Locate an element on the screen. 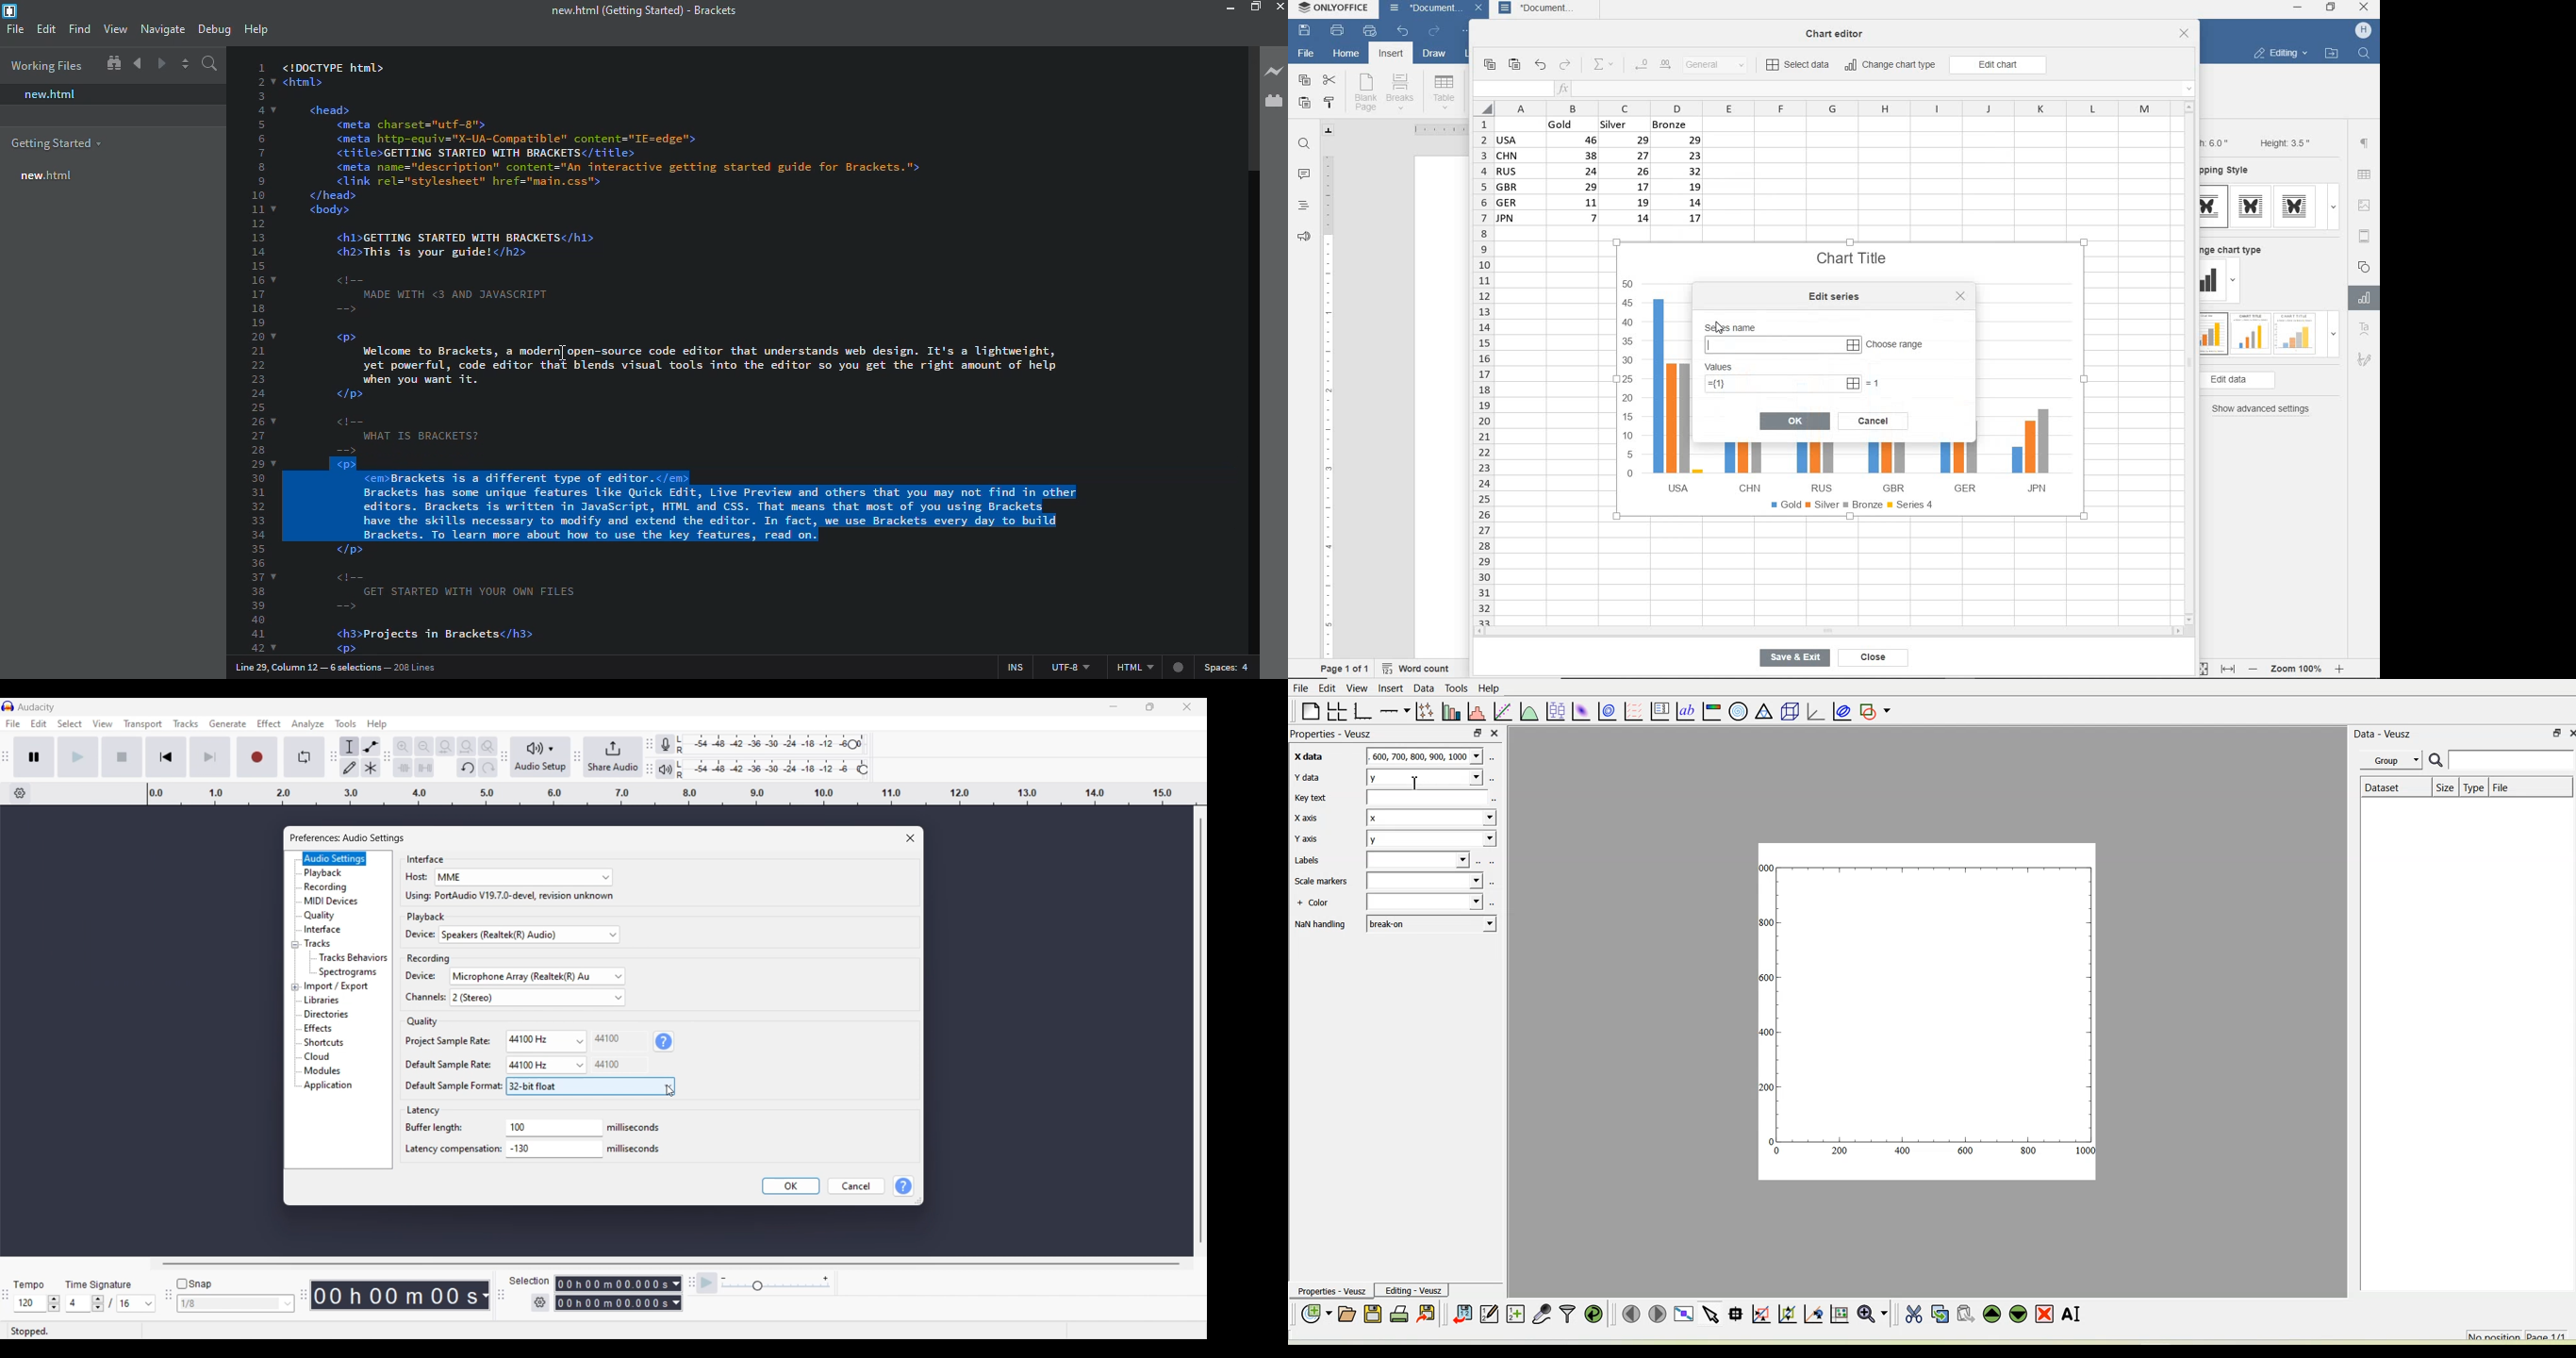  Export to graphics formats is located at coordinates (1426, 1315).